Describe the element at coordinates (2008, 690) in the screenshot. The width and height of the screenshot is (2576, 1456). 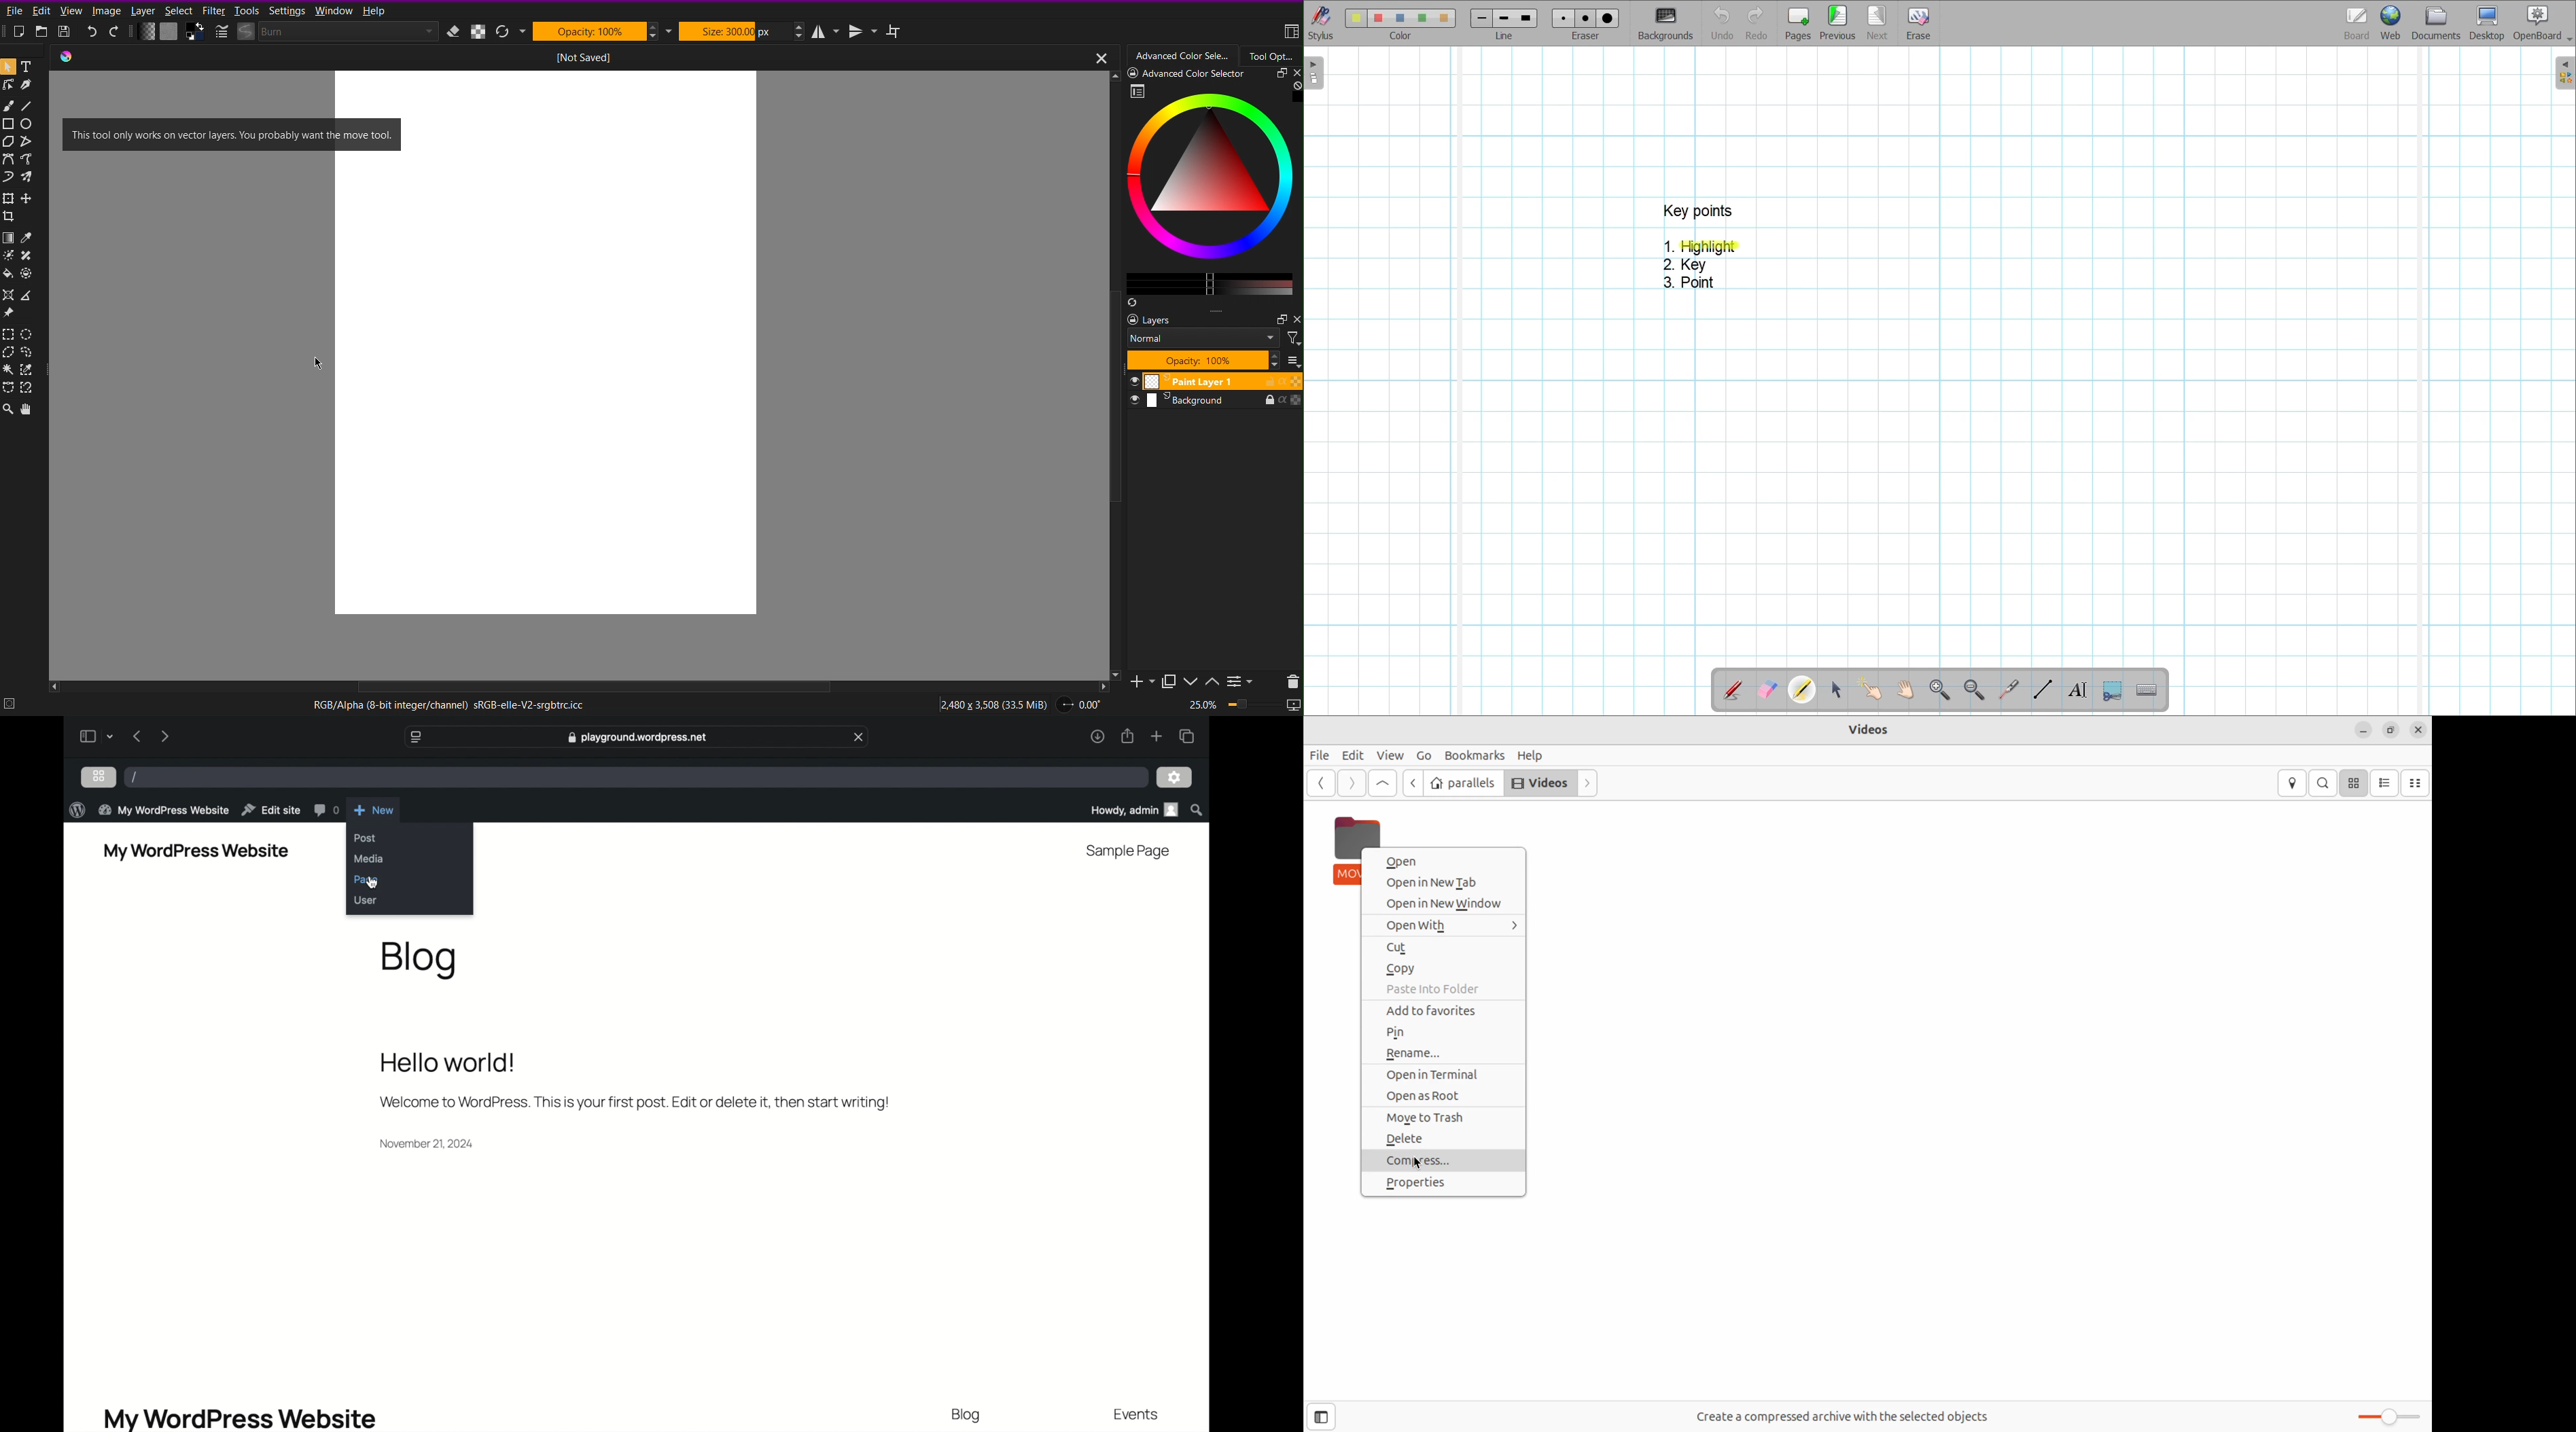
I see `Use virtual laser` at that location.